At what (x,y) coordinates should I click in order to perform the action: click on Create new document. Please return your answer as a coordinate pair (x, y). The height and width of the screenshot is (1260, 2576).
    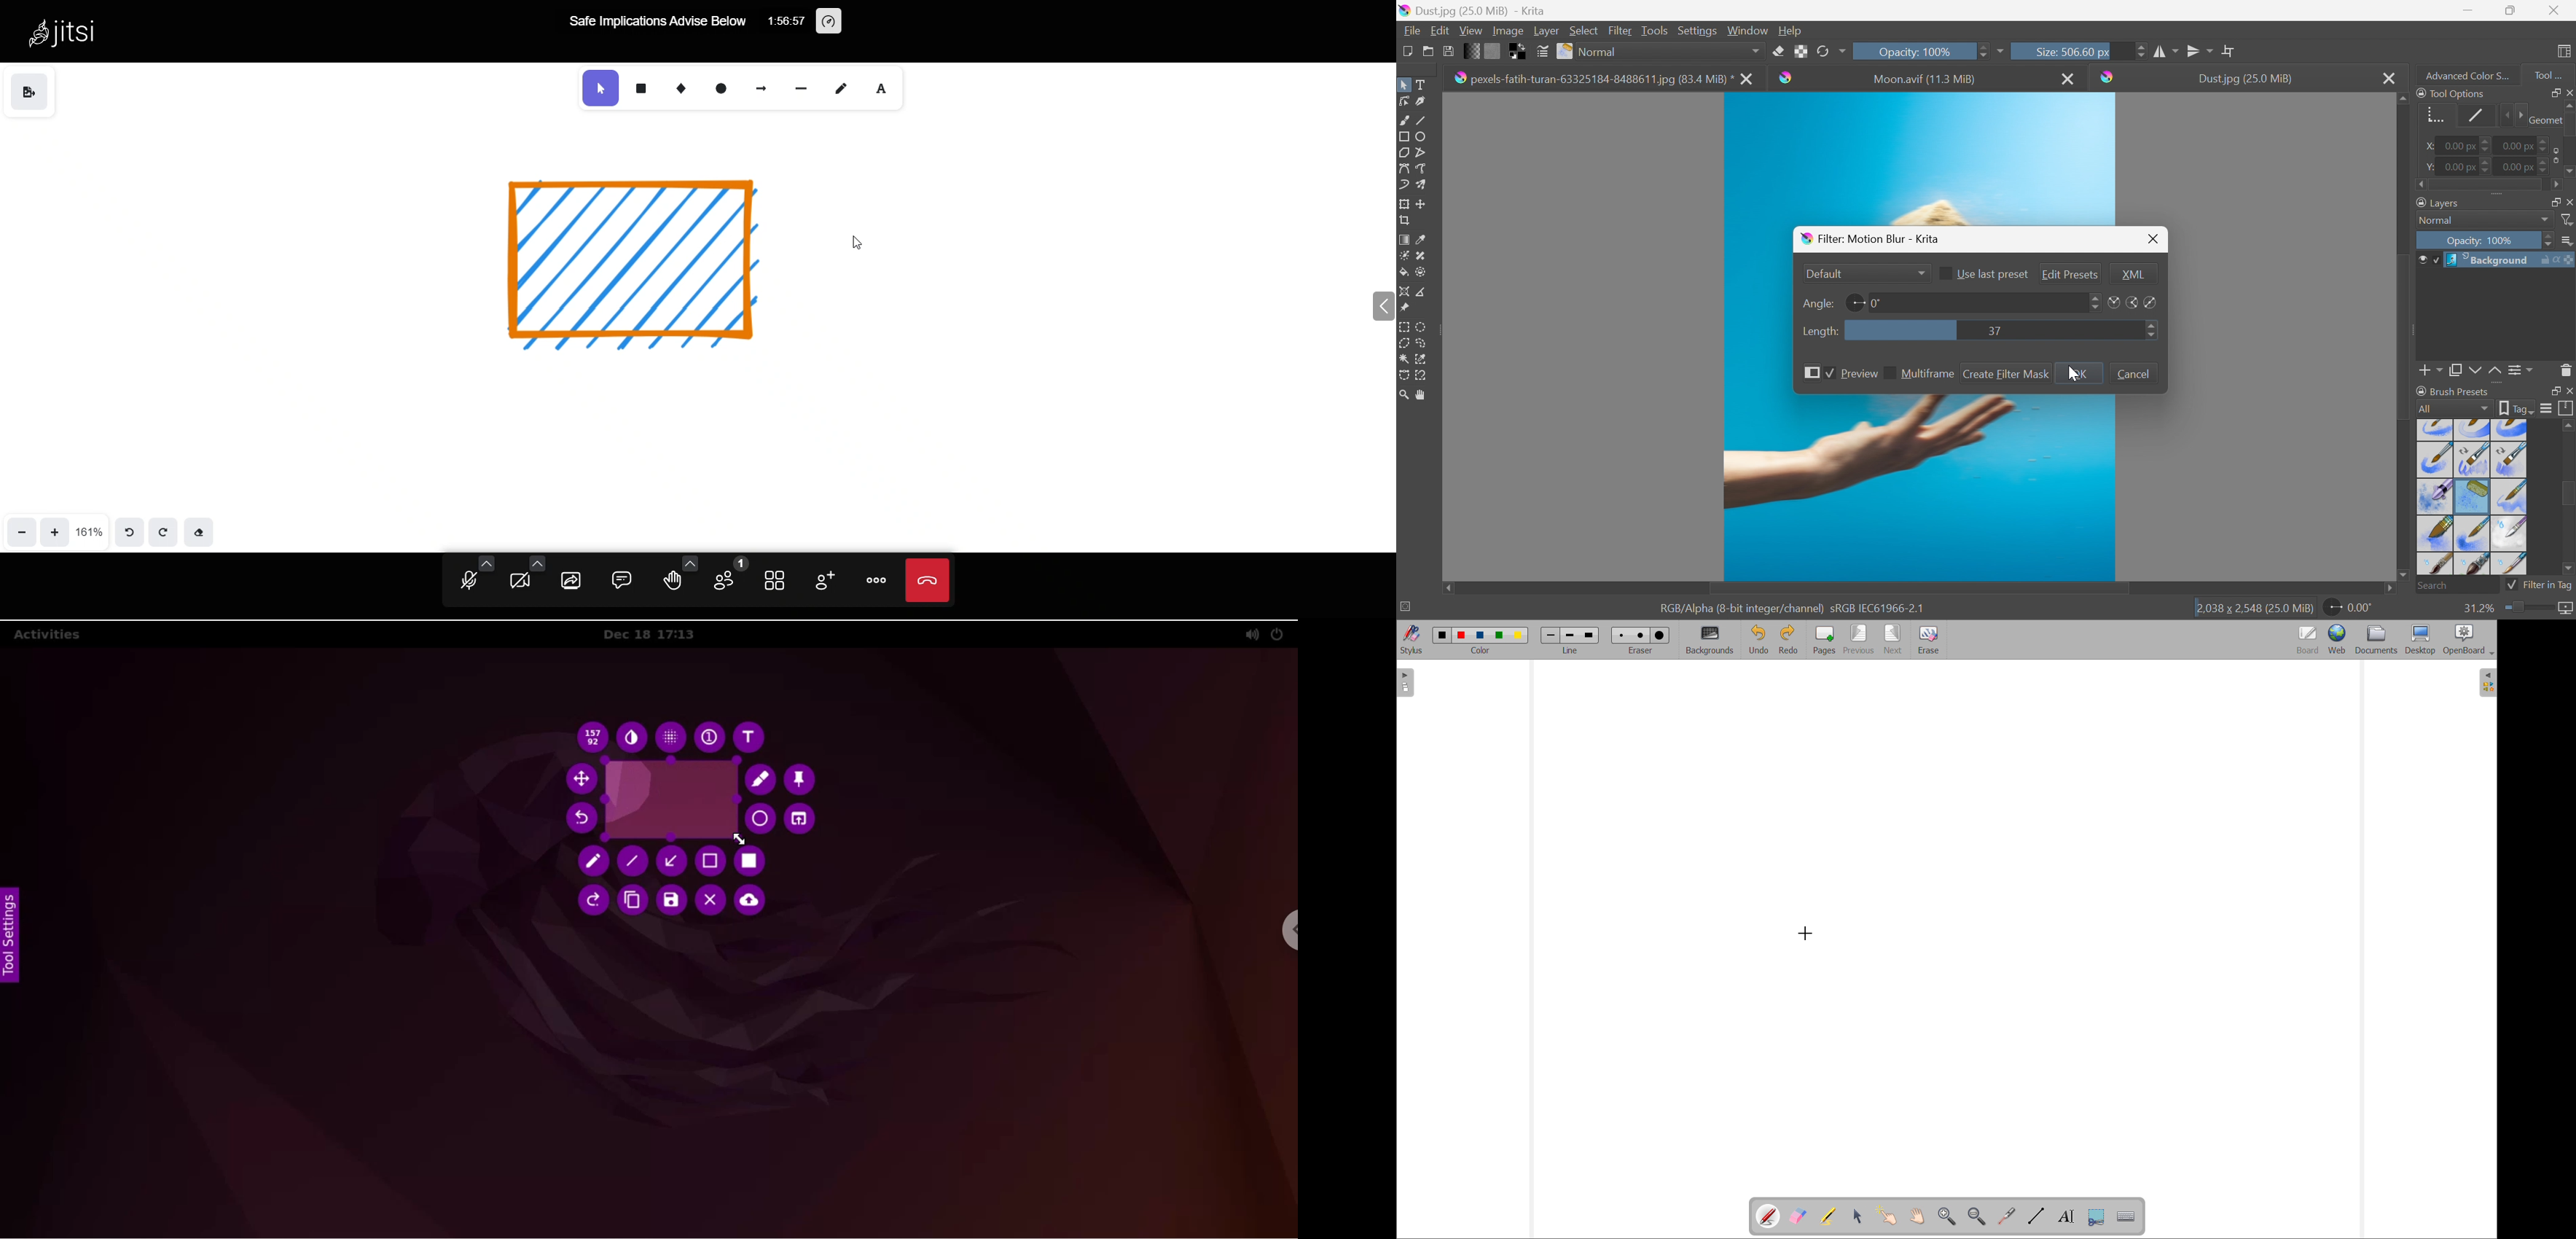
    Looking at the image, I should click on (1406, 51).